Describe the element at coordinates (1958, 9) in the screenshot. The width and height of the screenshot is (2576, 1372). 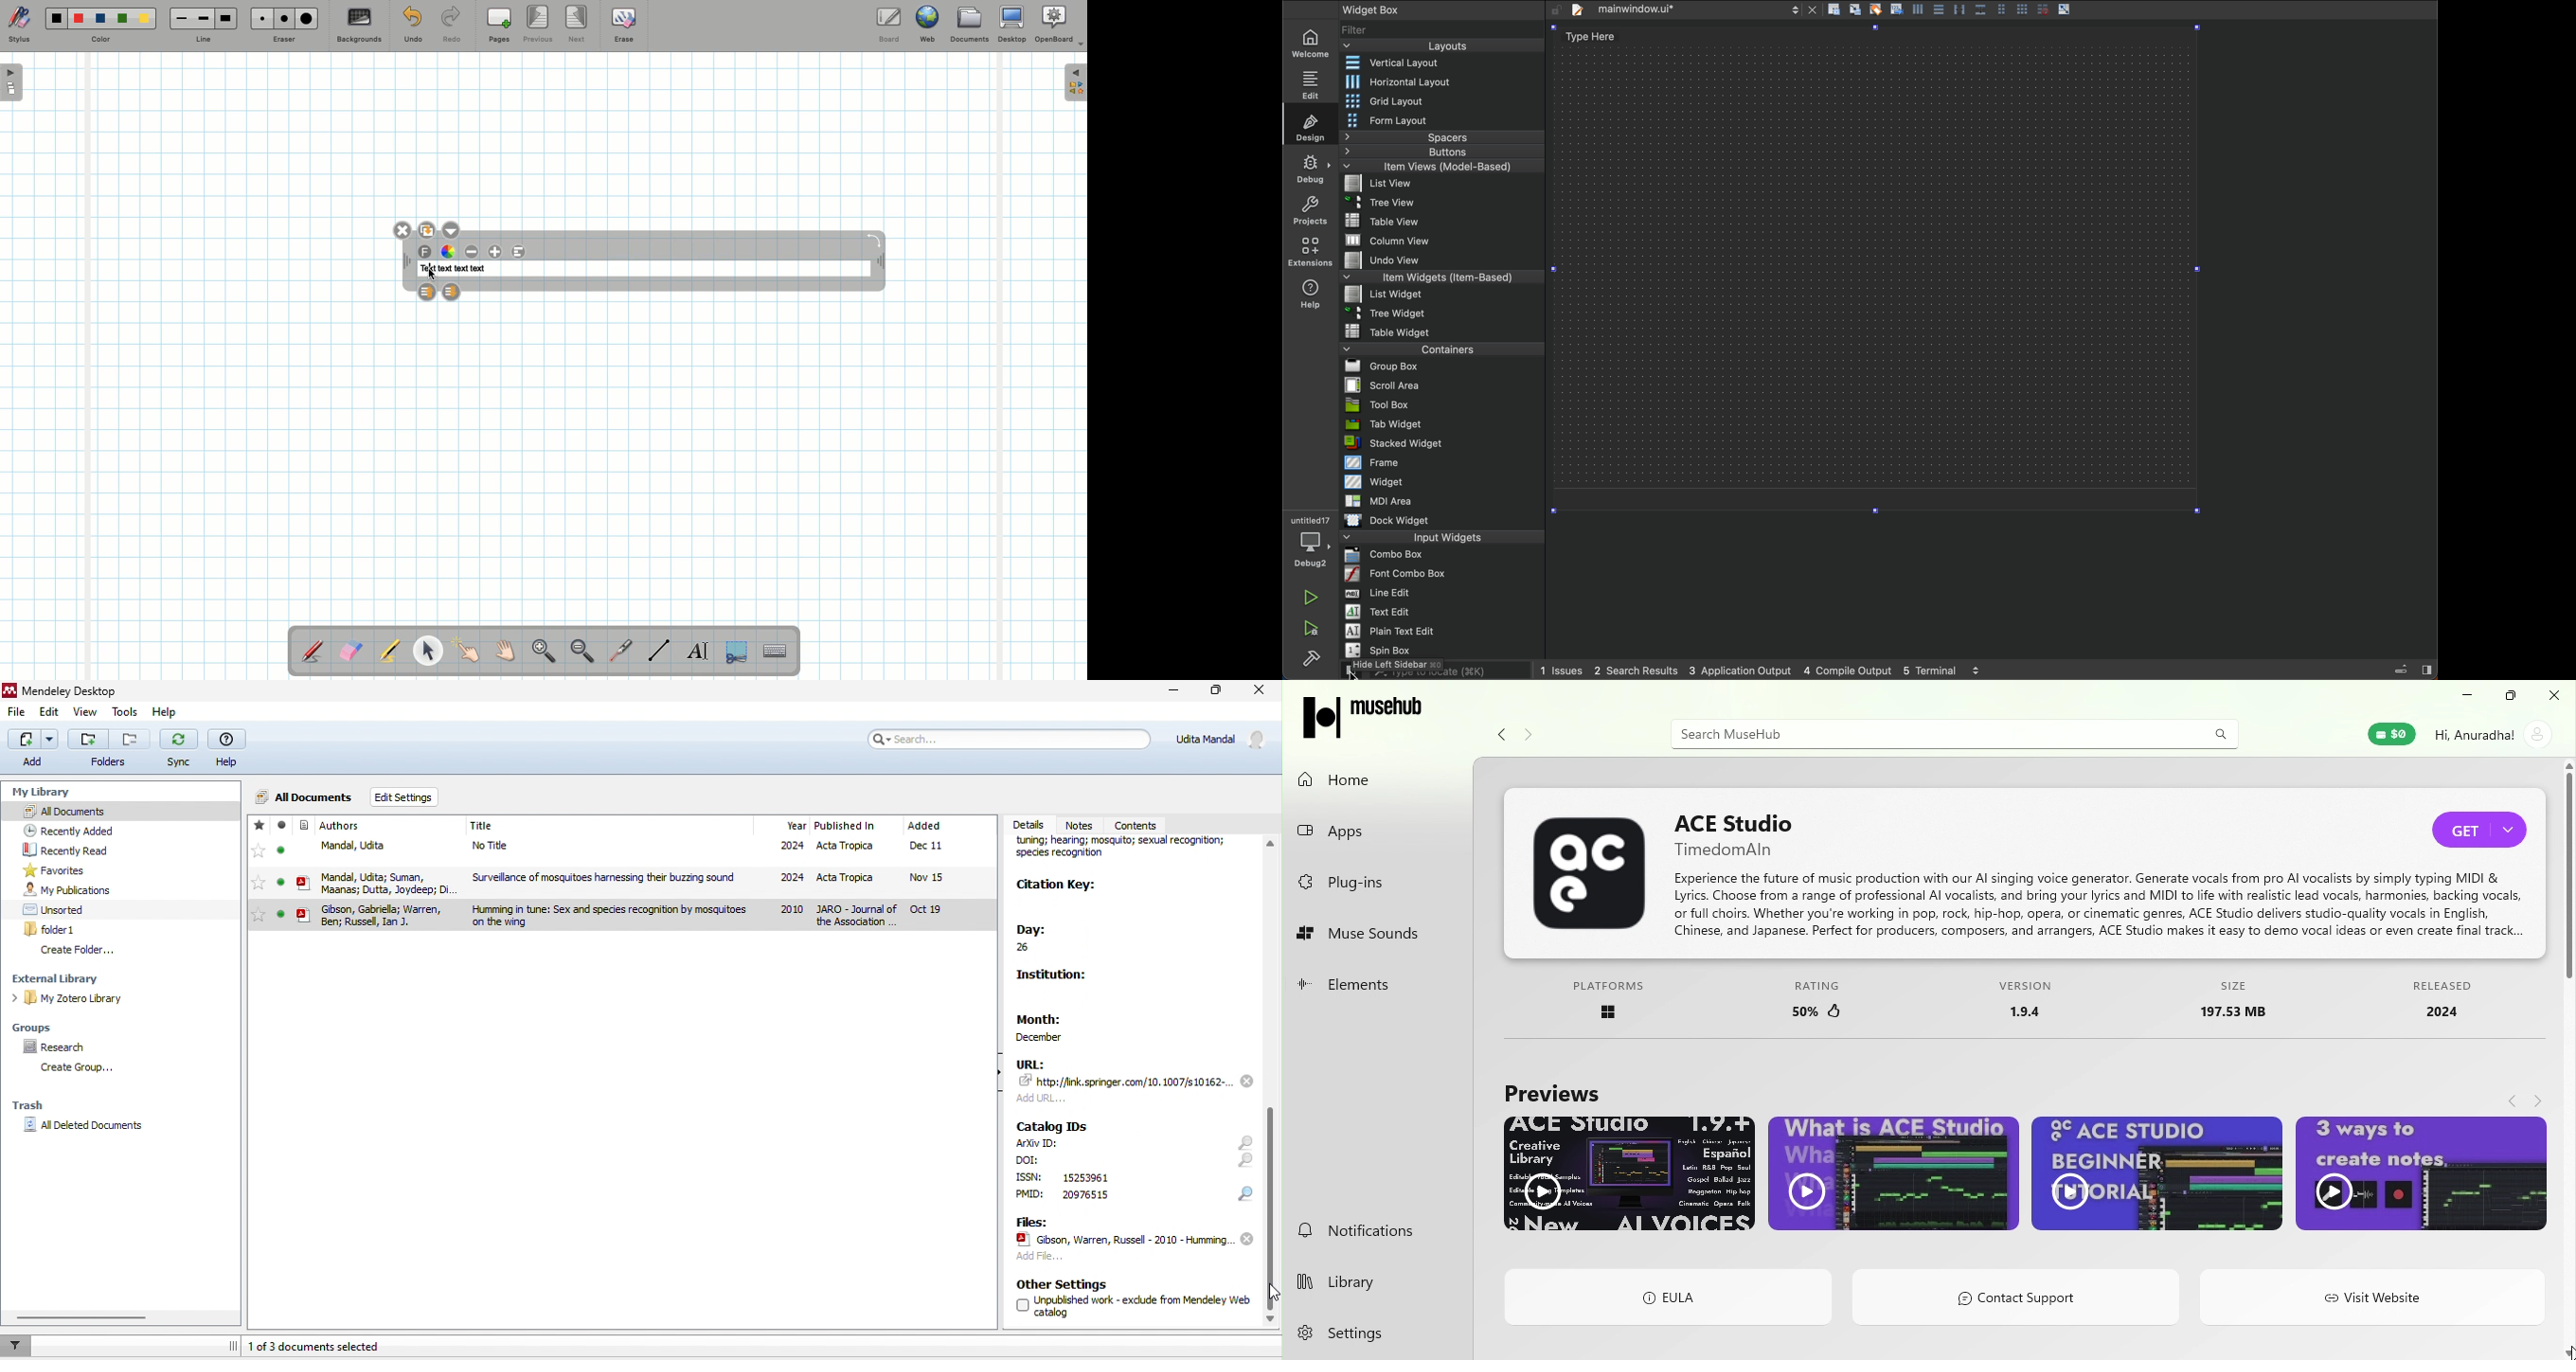
I see `` at that location.